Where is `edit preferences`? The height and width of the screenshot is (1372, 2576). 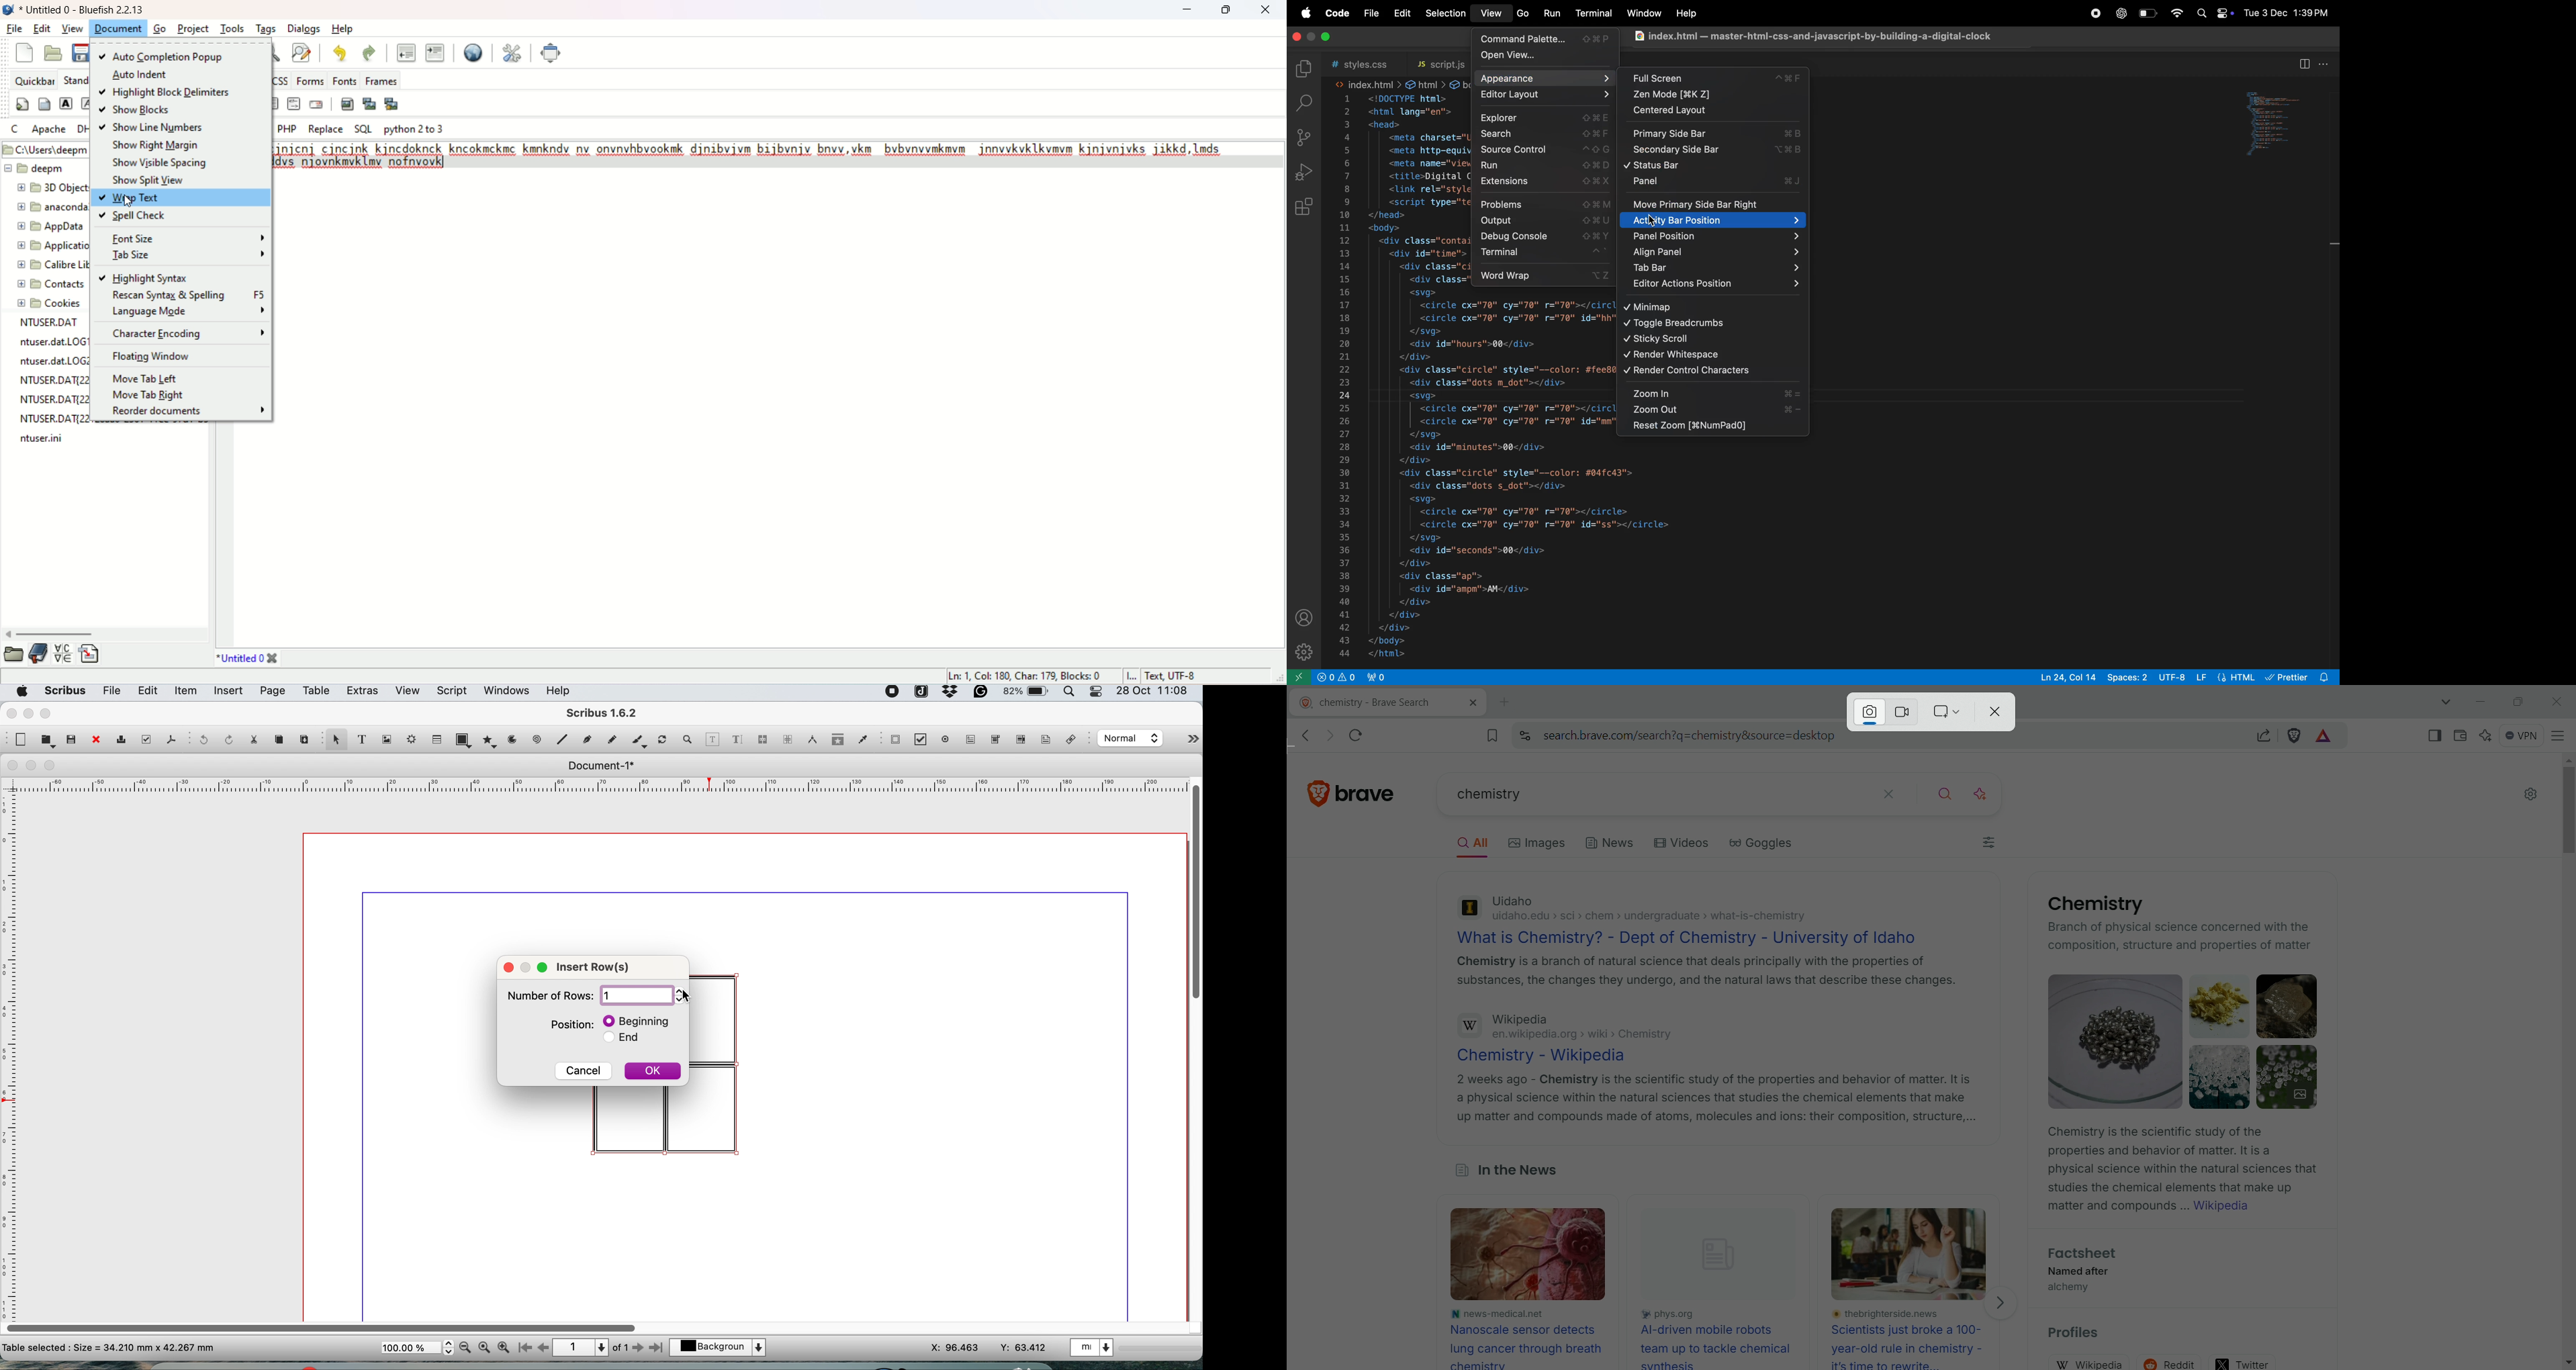
edit preferences is located at coordinates (512, 50).